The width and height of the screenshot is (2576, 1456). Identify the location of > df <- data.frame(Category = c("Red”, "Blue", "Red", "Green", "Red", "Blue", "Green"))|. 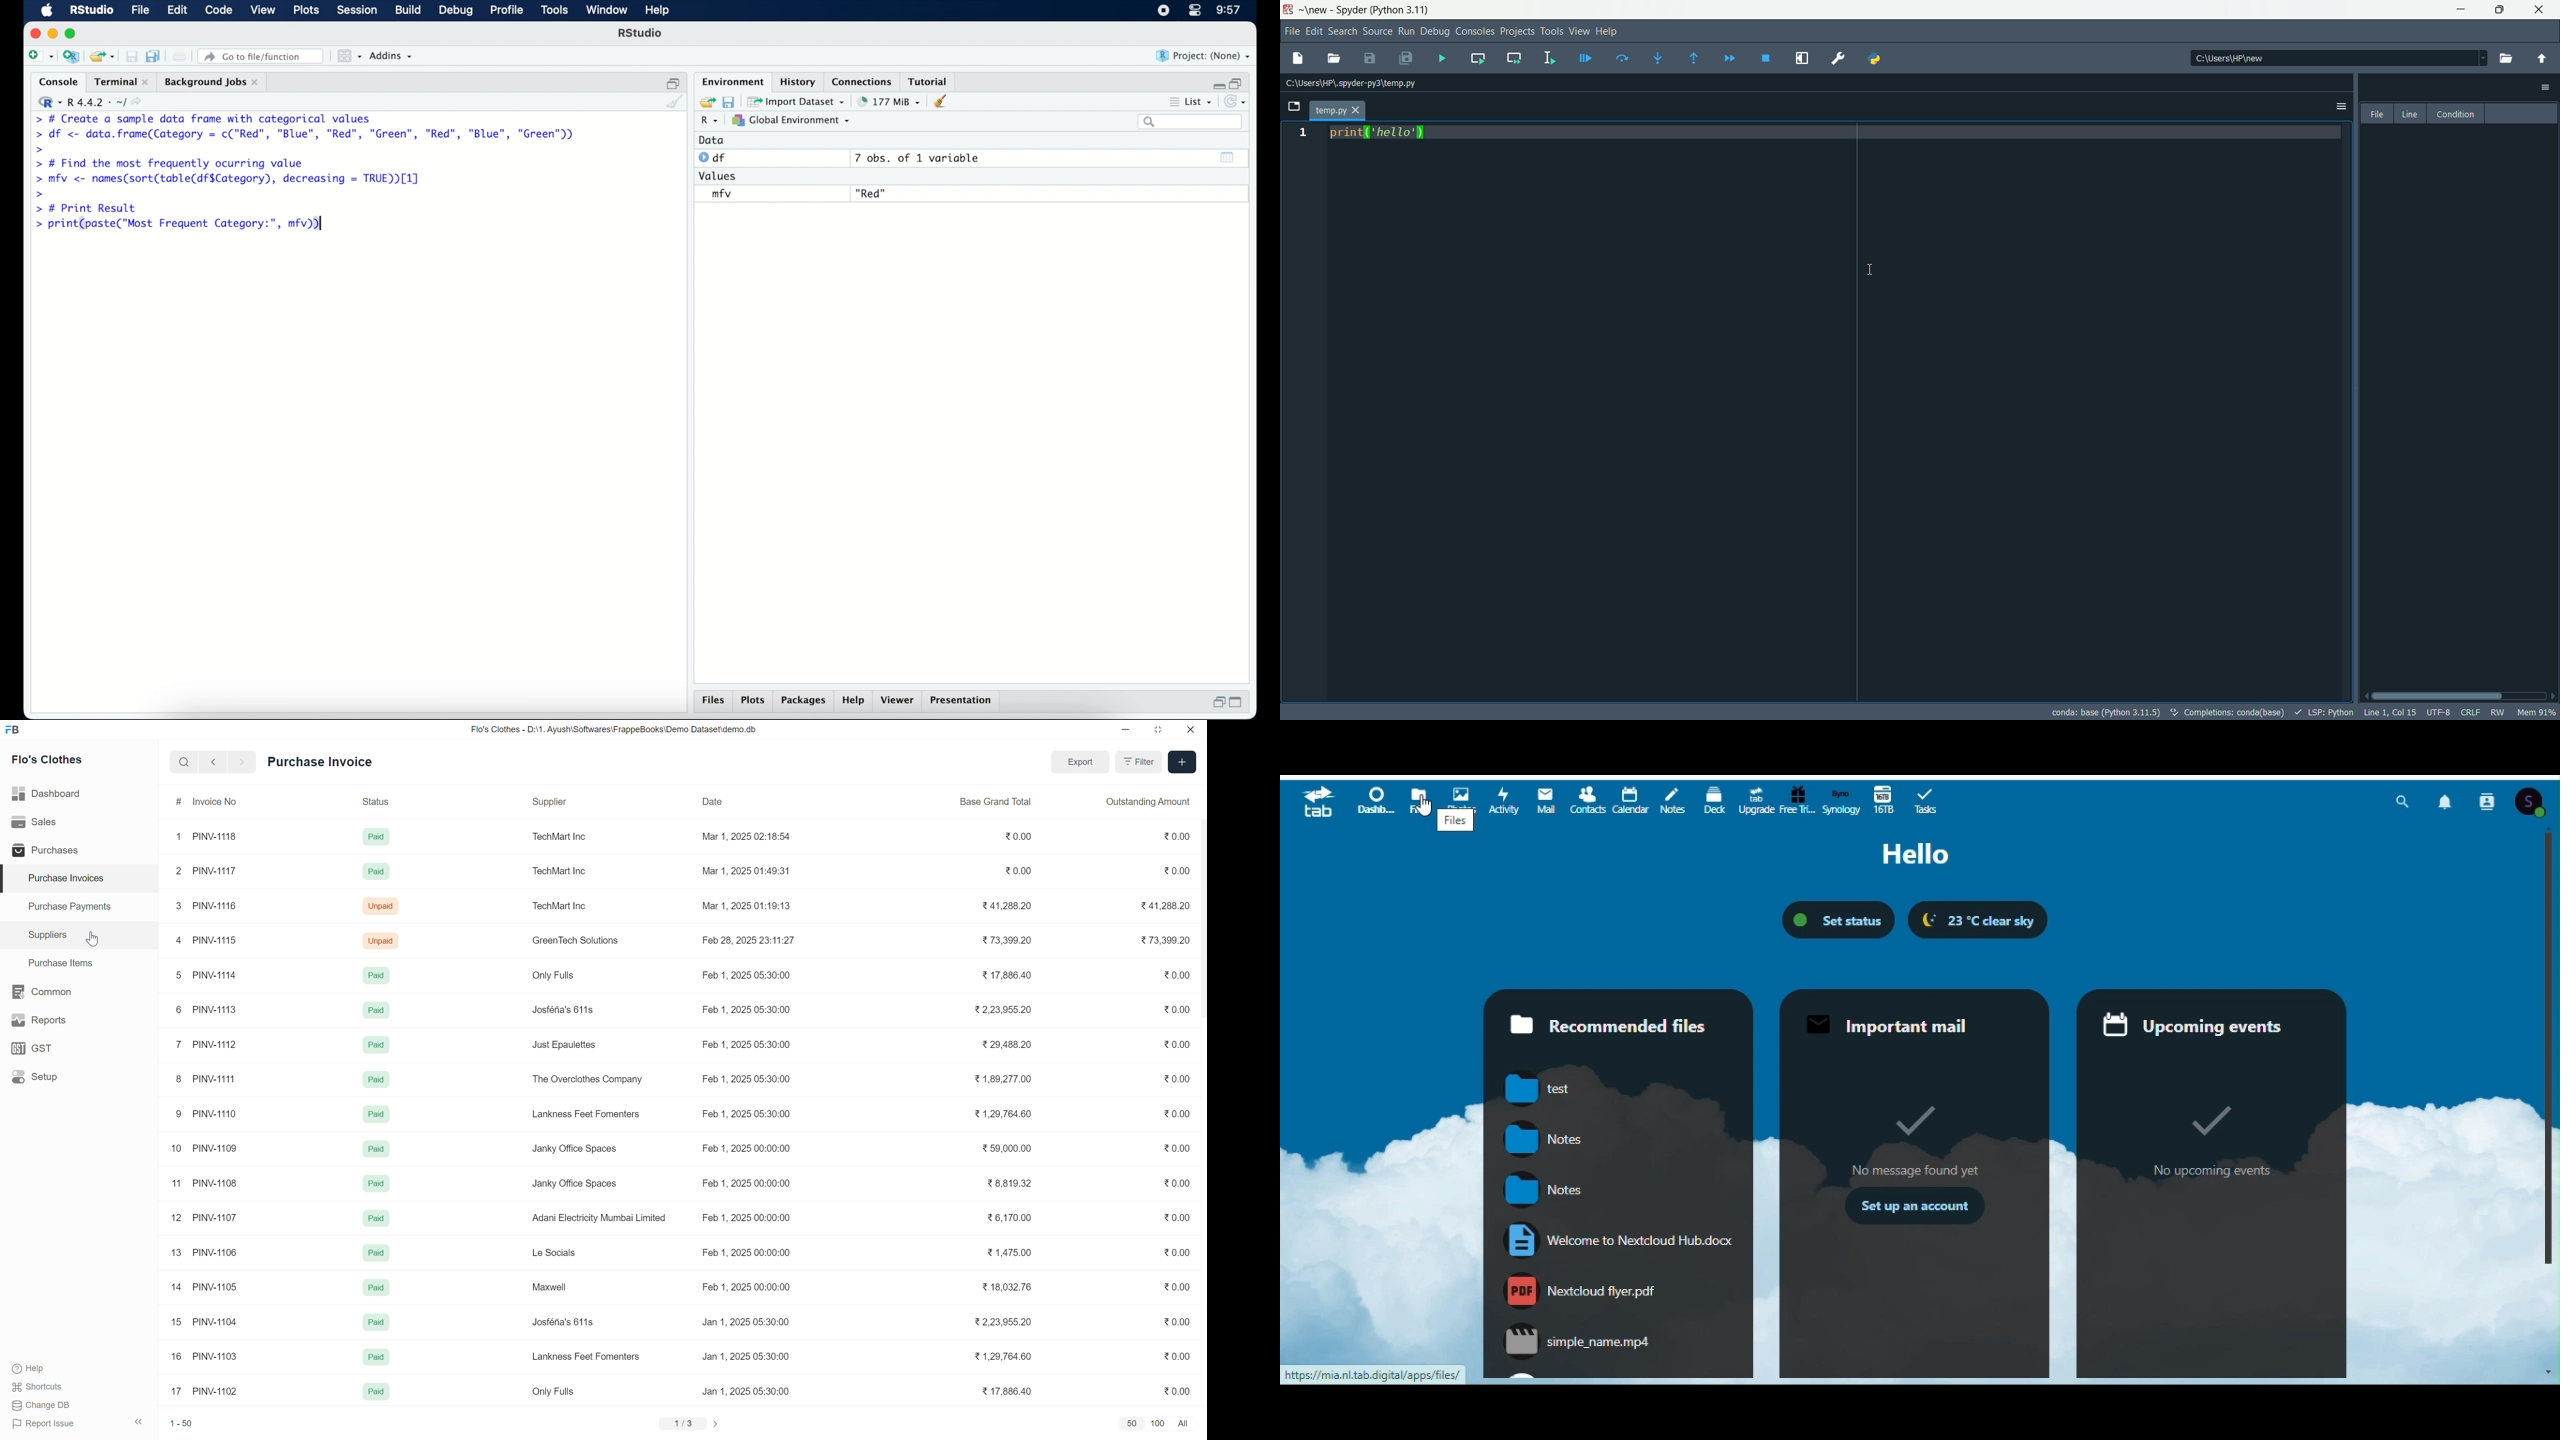
(307, 135).